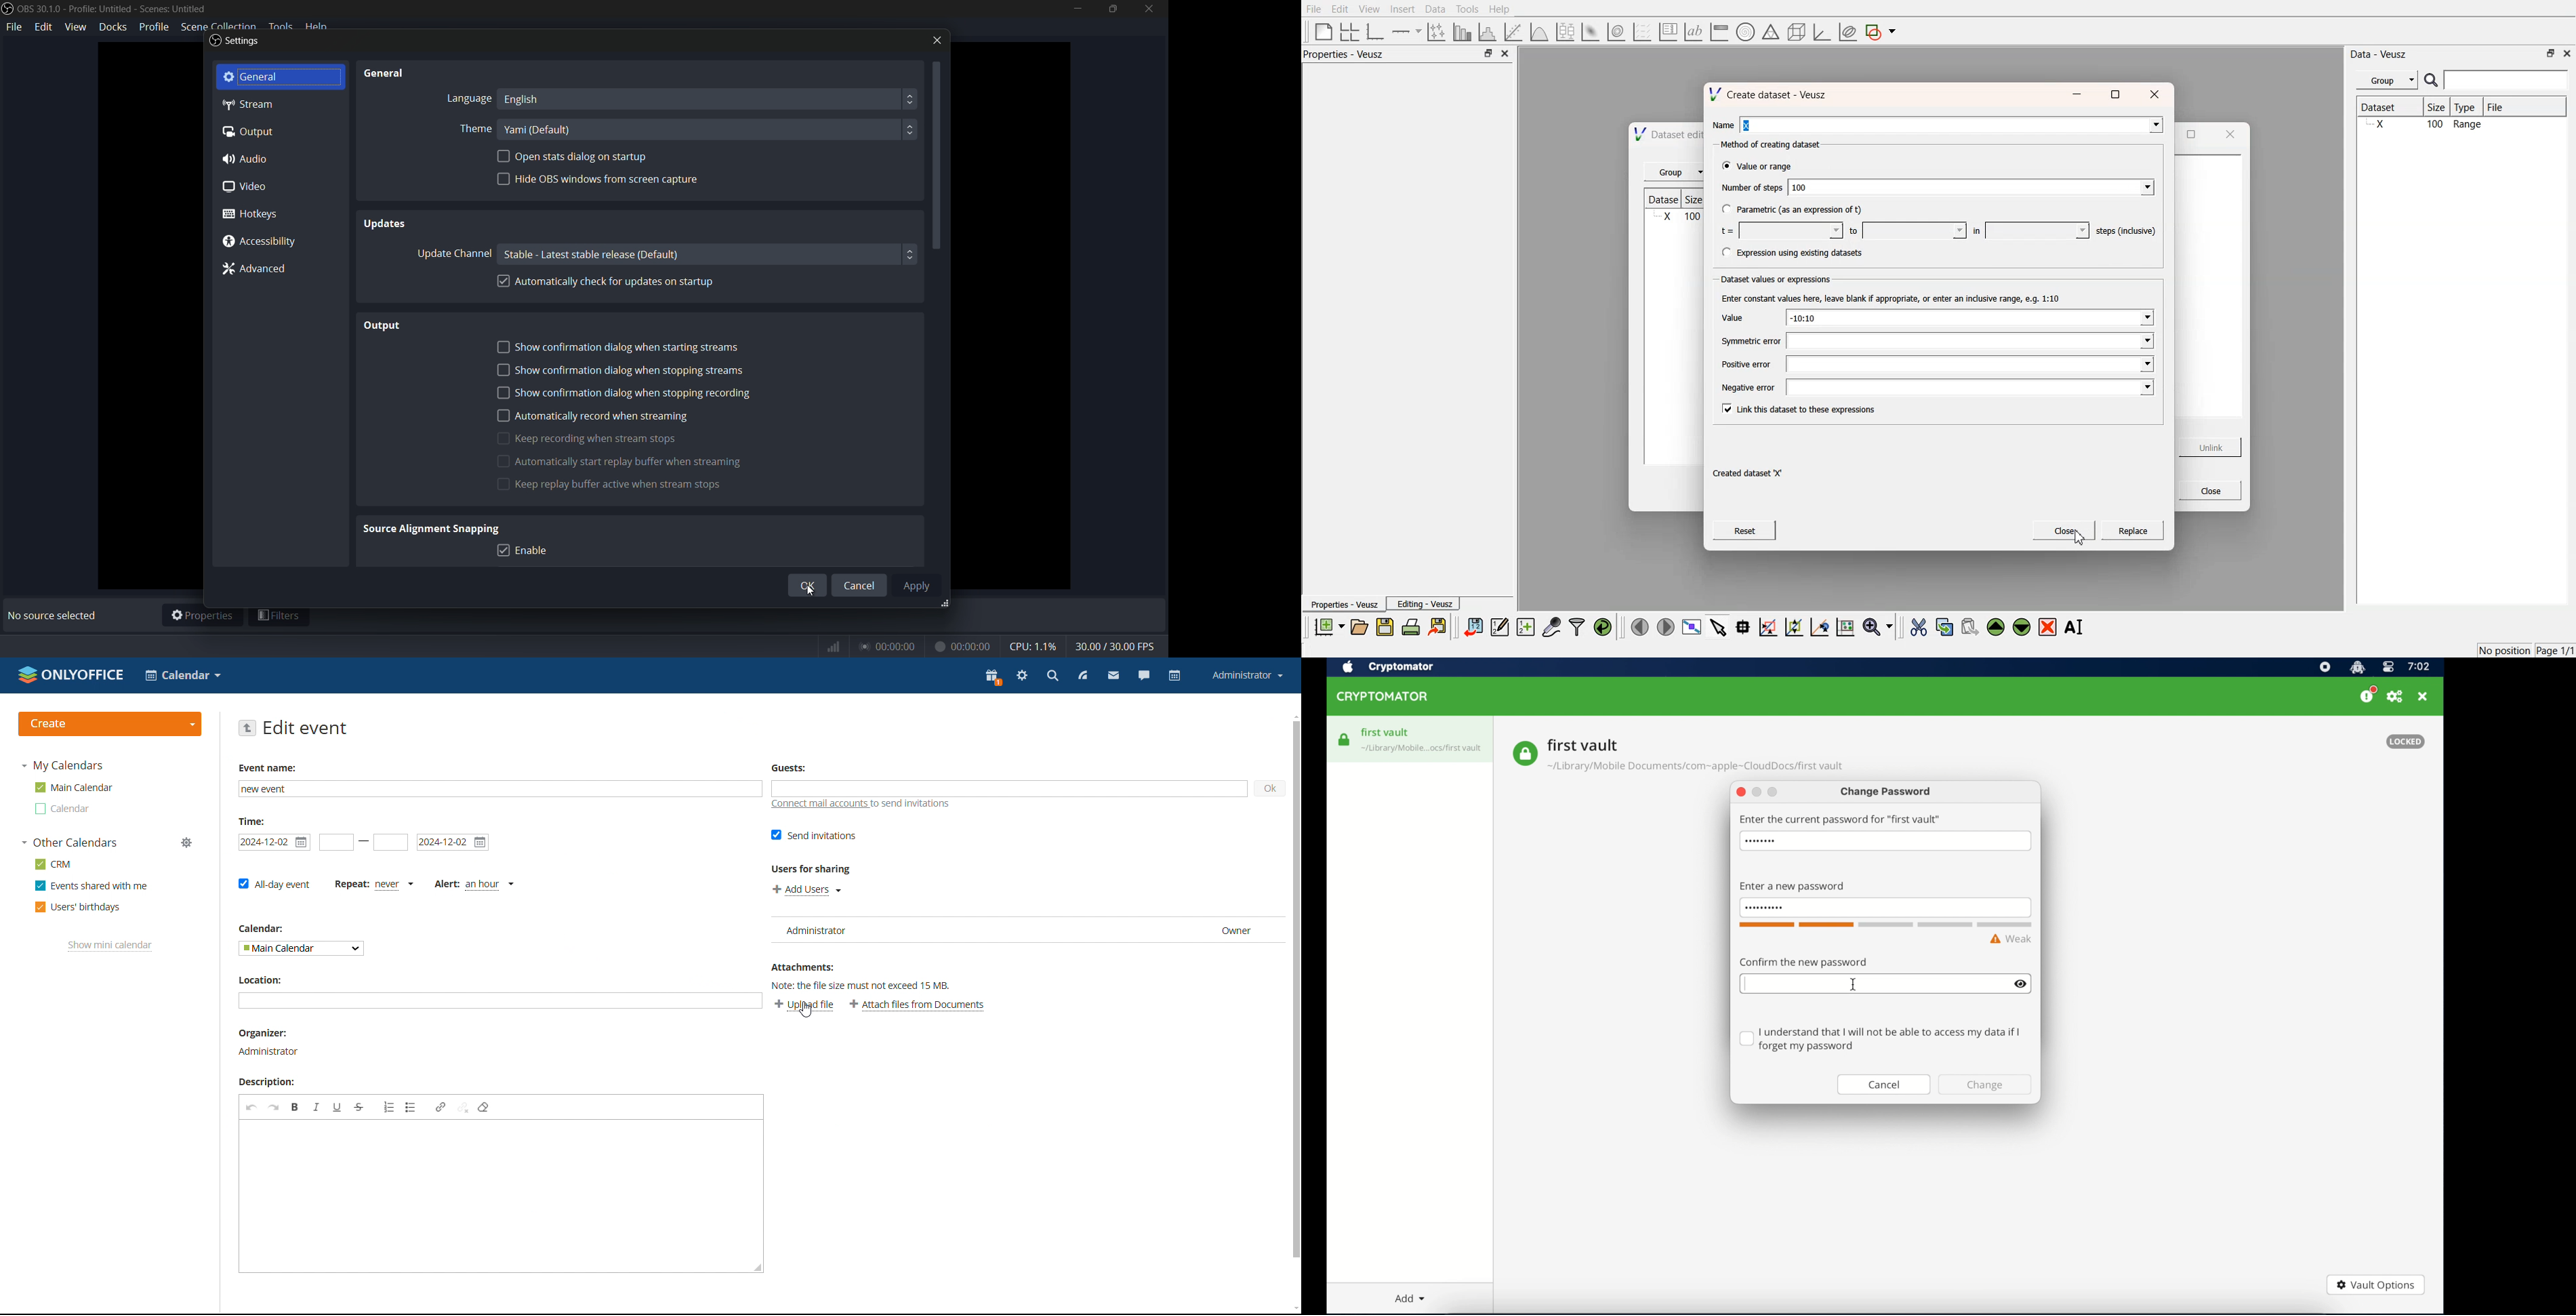 The image size is (2576, 1316). Describe the element at coordinates (1076, 9) in the screenshot. I see `minimize` at that location.